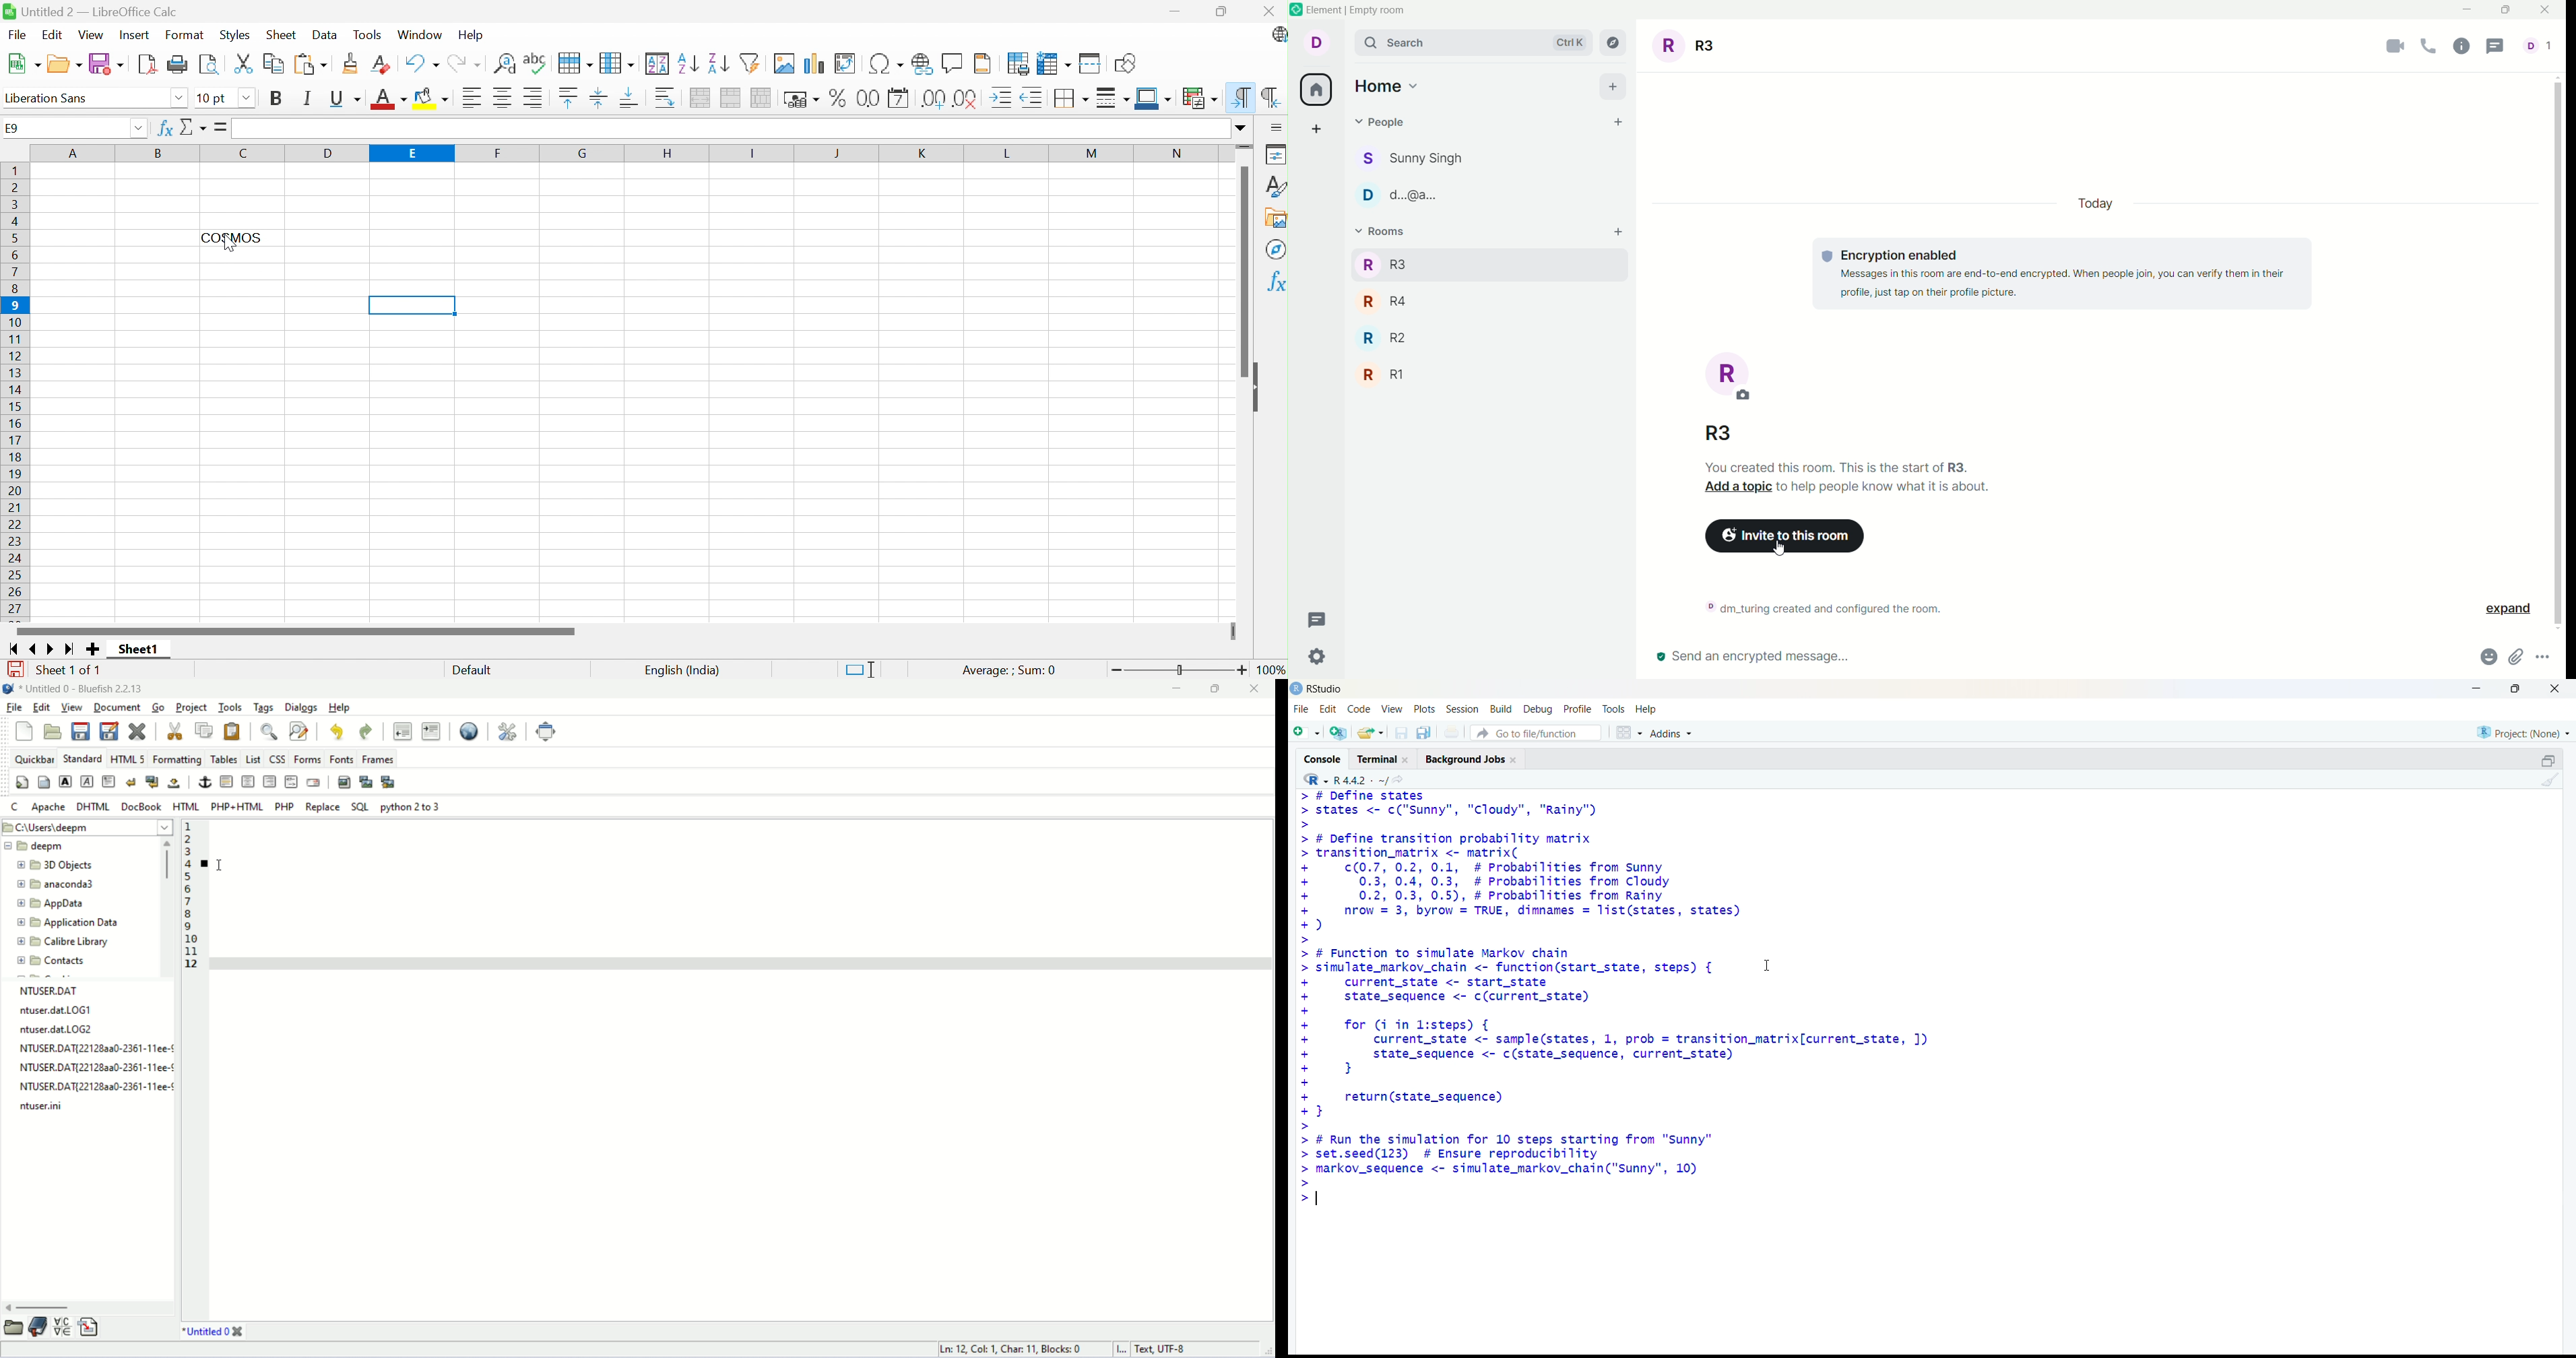  Describe the element at coordinates (468, 731) in the screenshot. I see `preview in browser` at that location.